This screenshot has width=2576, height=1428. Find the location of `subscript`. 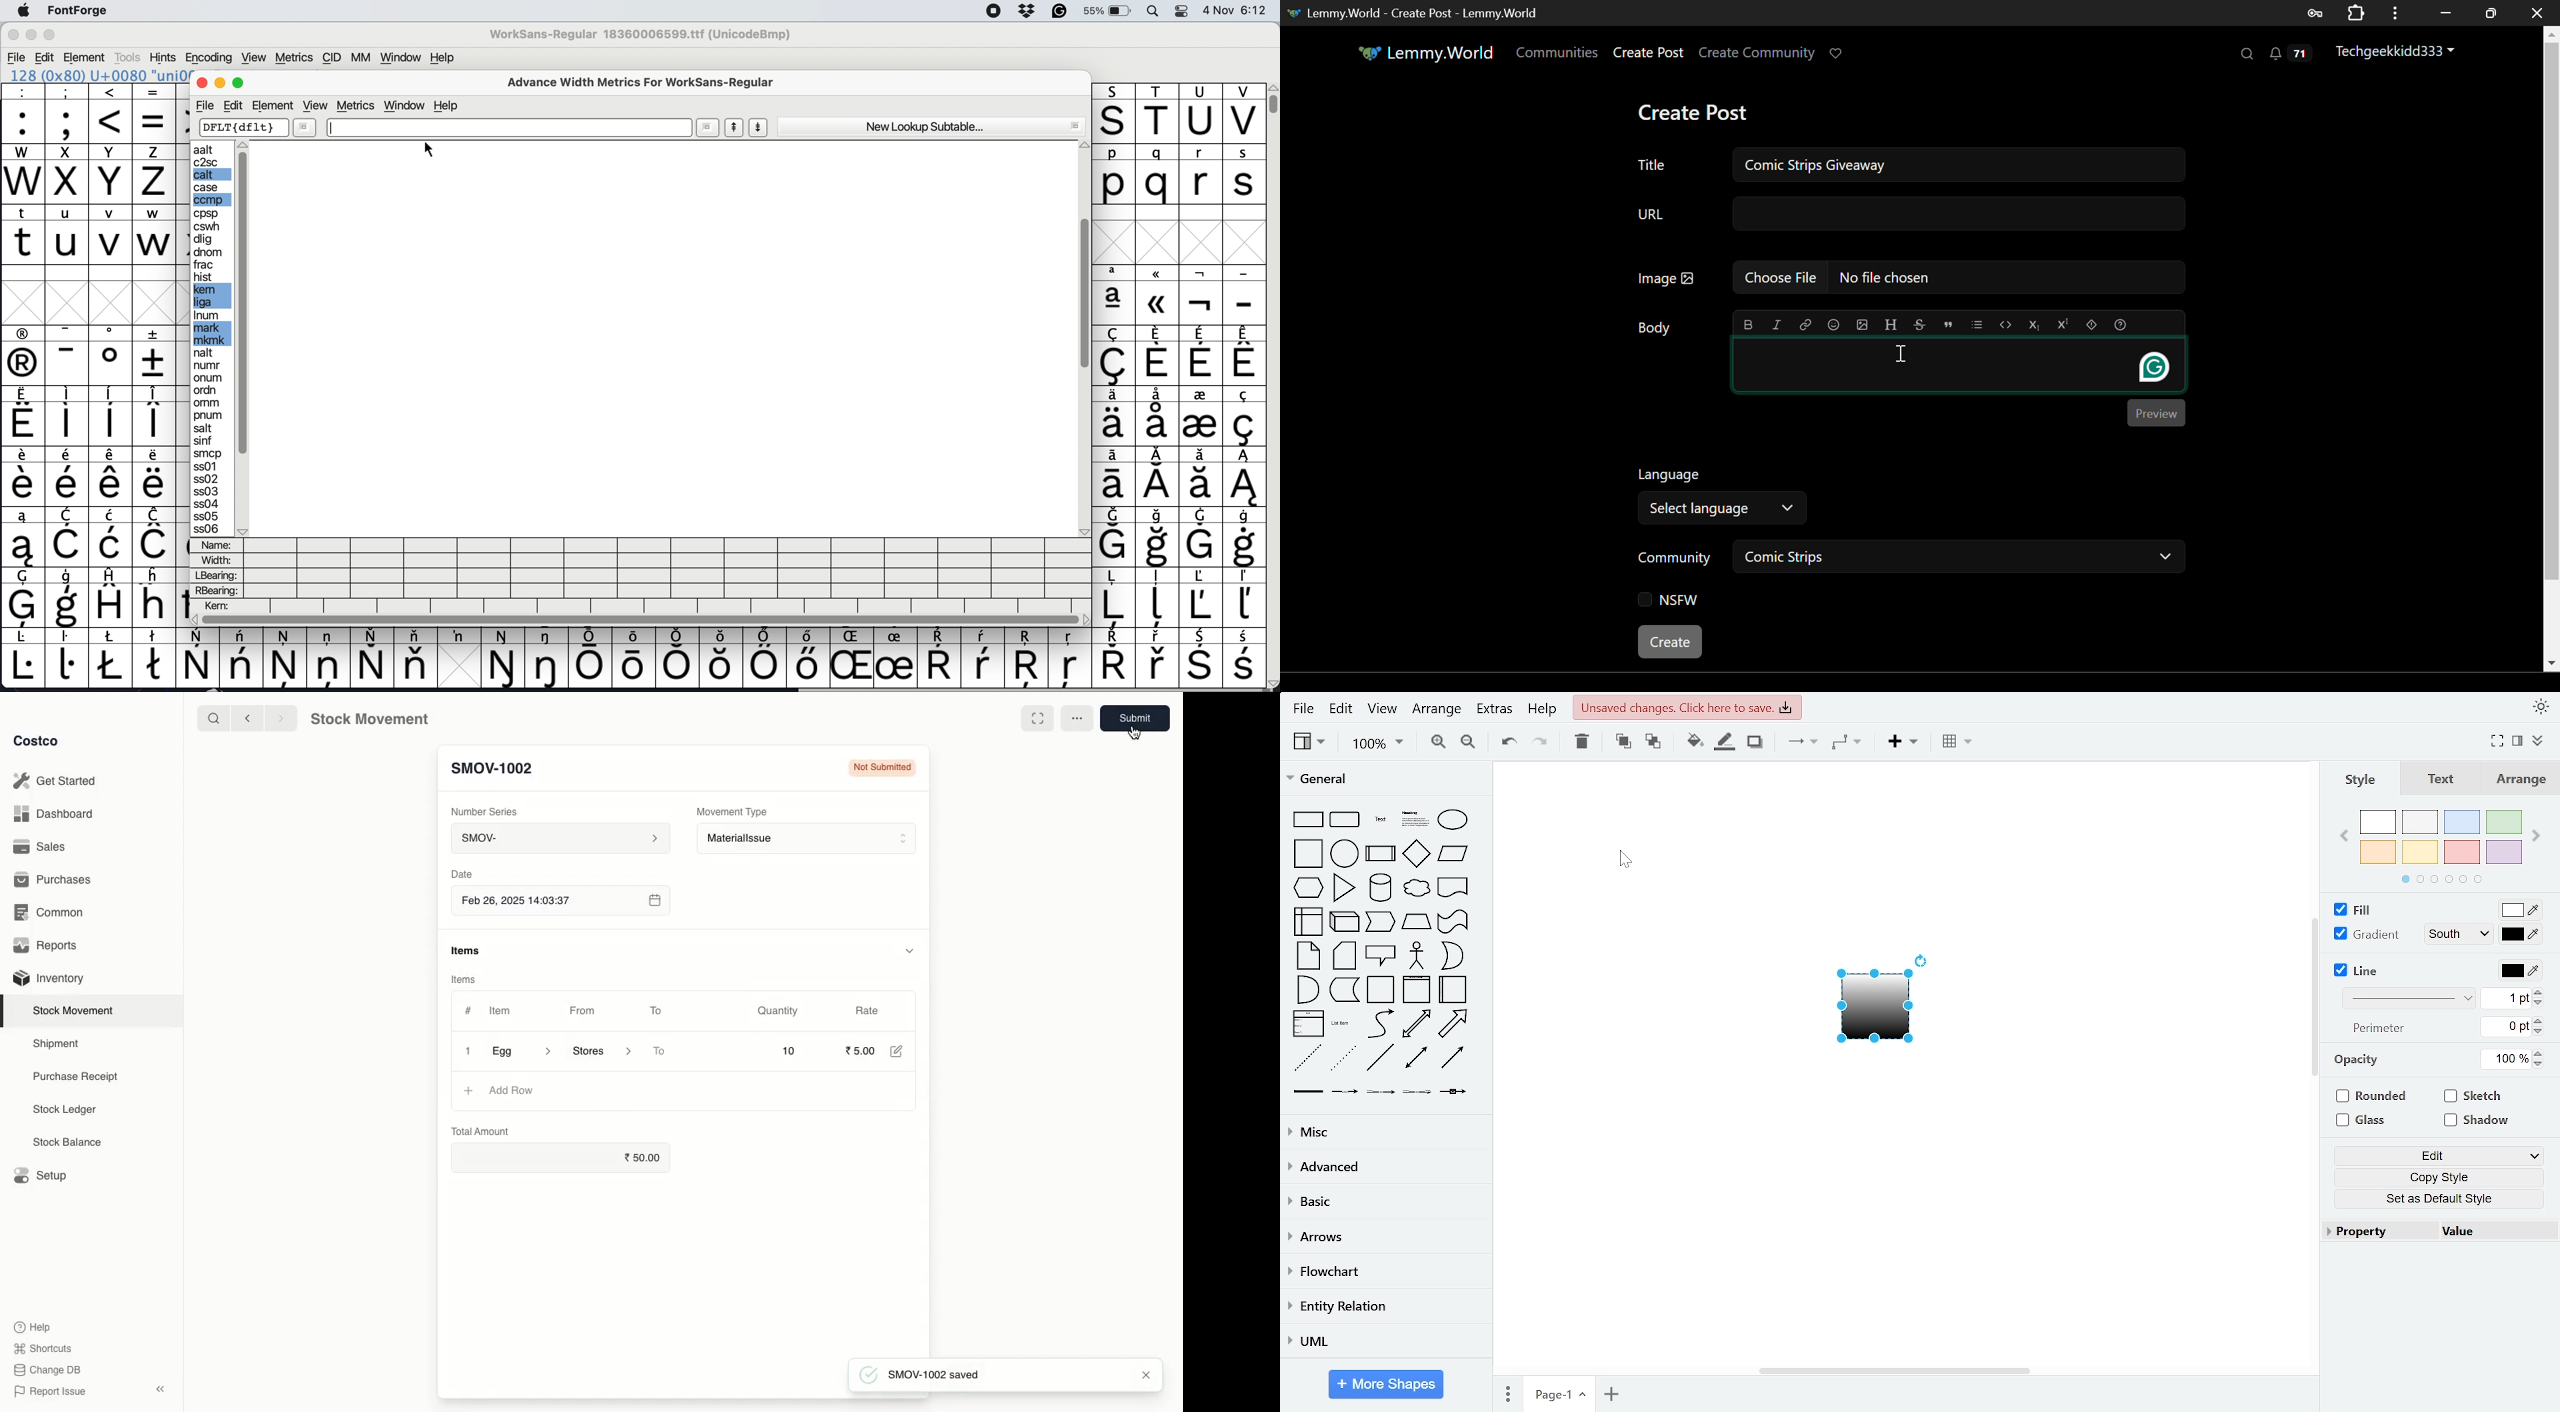

subscript is located at coordinates (2035, 324).